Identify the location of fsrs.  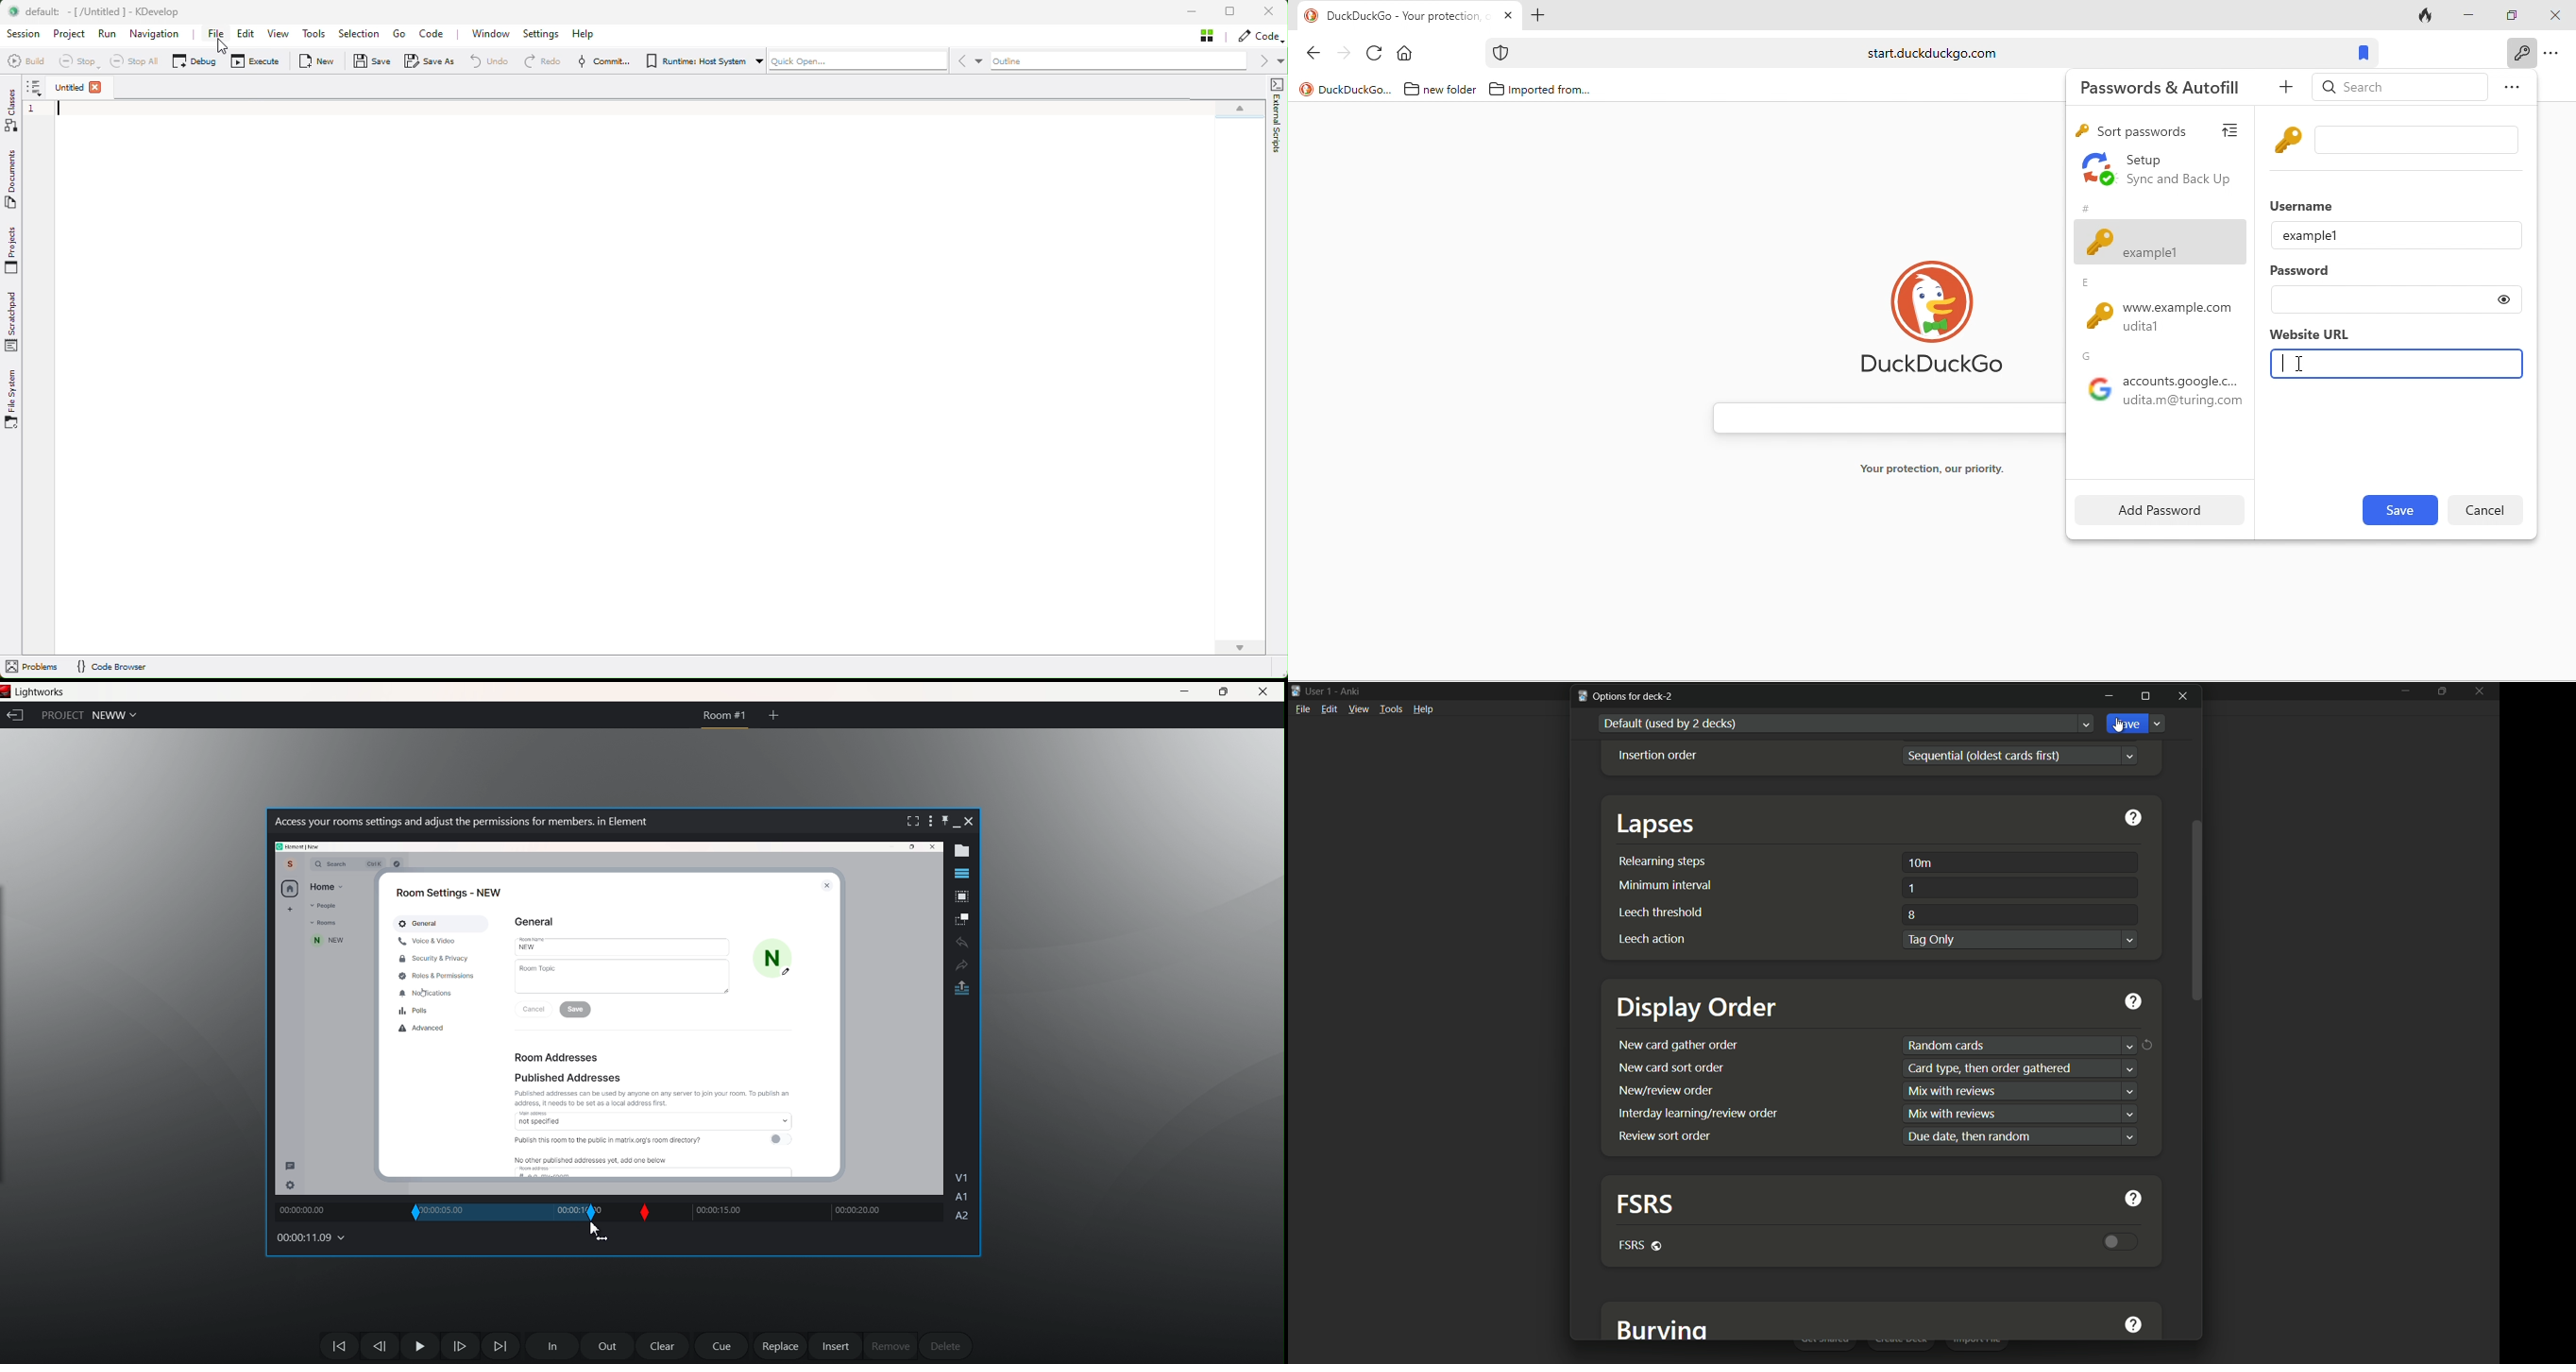
(1642, 1204).